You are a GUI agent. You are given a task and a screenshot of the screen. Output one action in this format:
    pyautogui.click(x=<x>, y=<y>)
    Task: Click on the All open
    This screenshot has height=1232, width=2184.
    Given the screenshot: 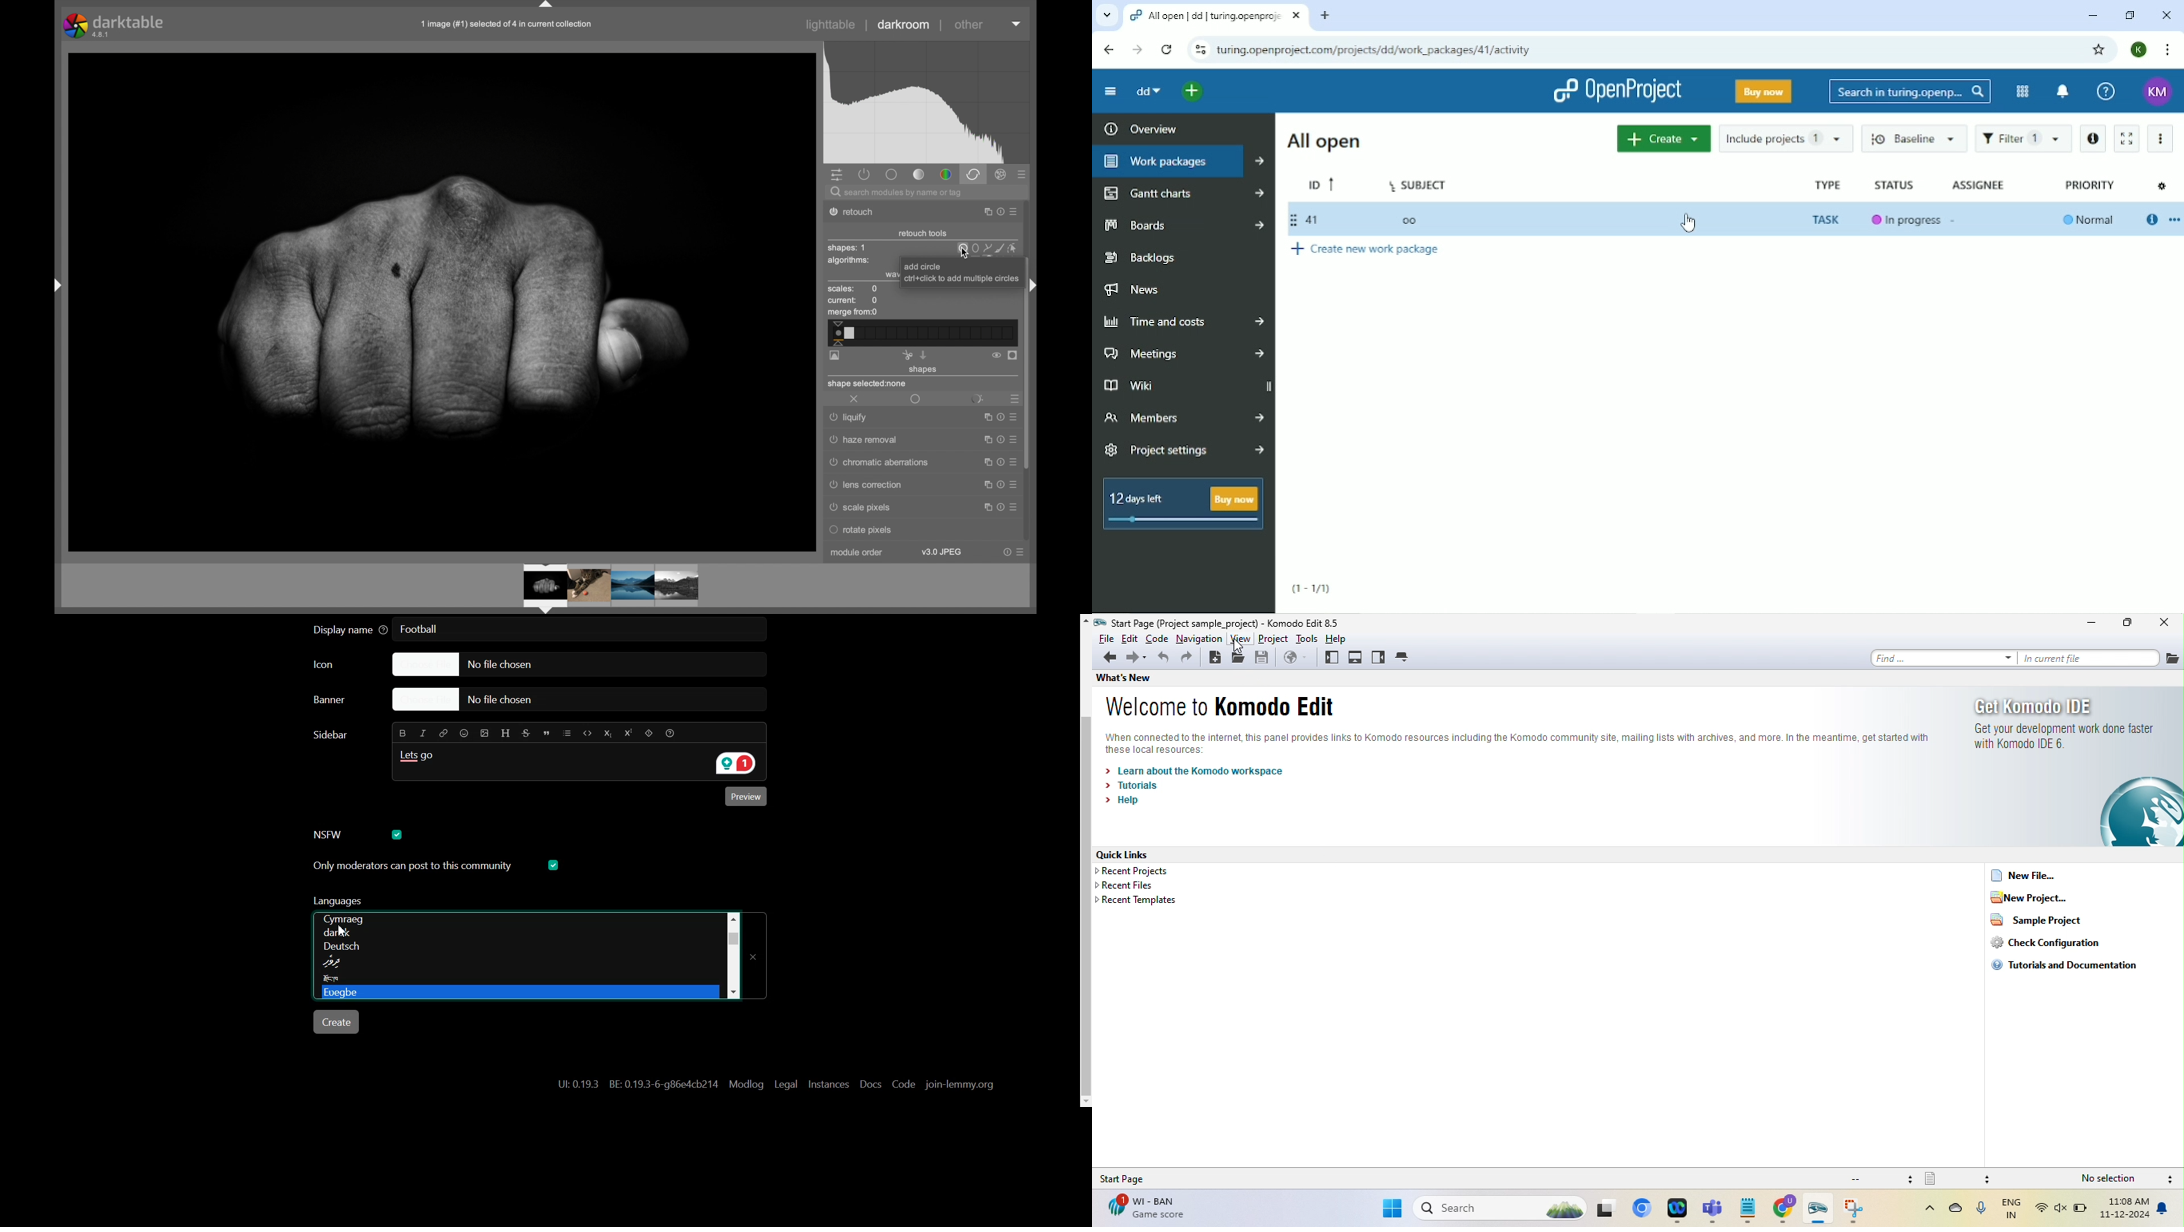 What is the action you would take?
    pyautogui.click(x=1325, y=141)
    